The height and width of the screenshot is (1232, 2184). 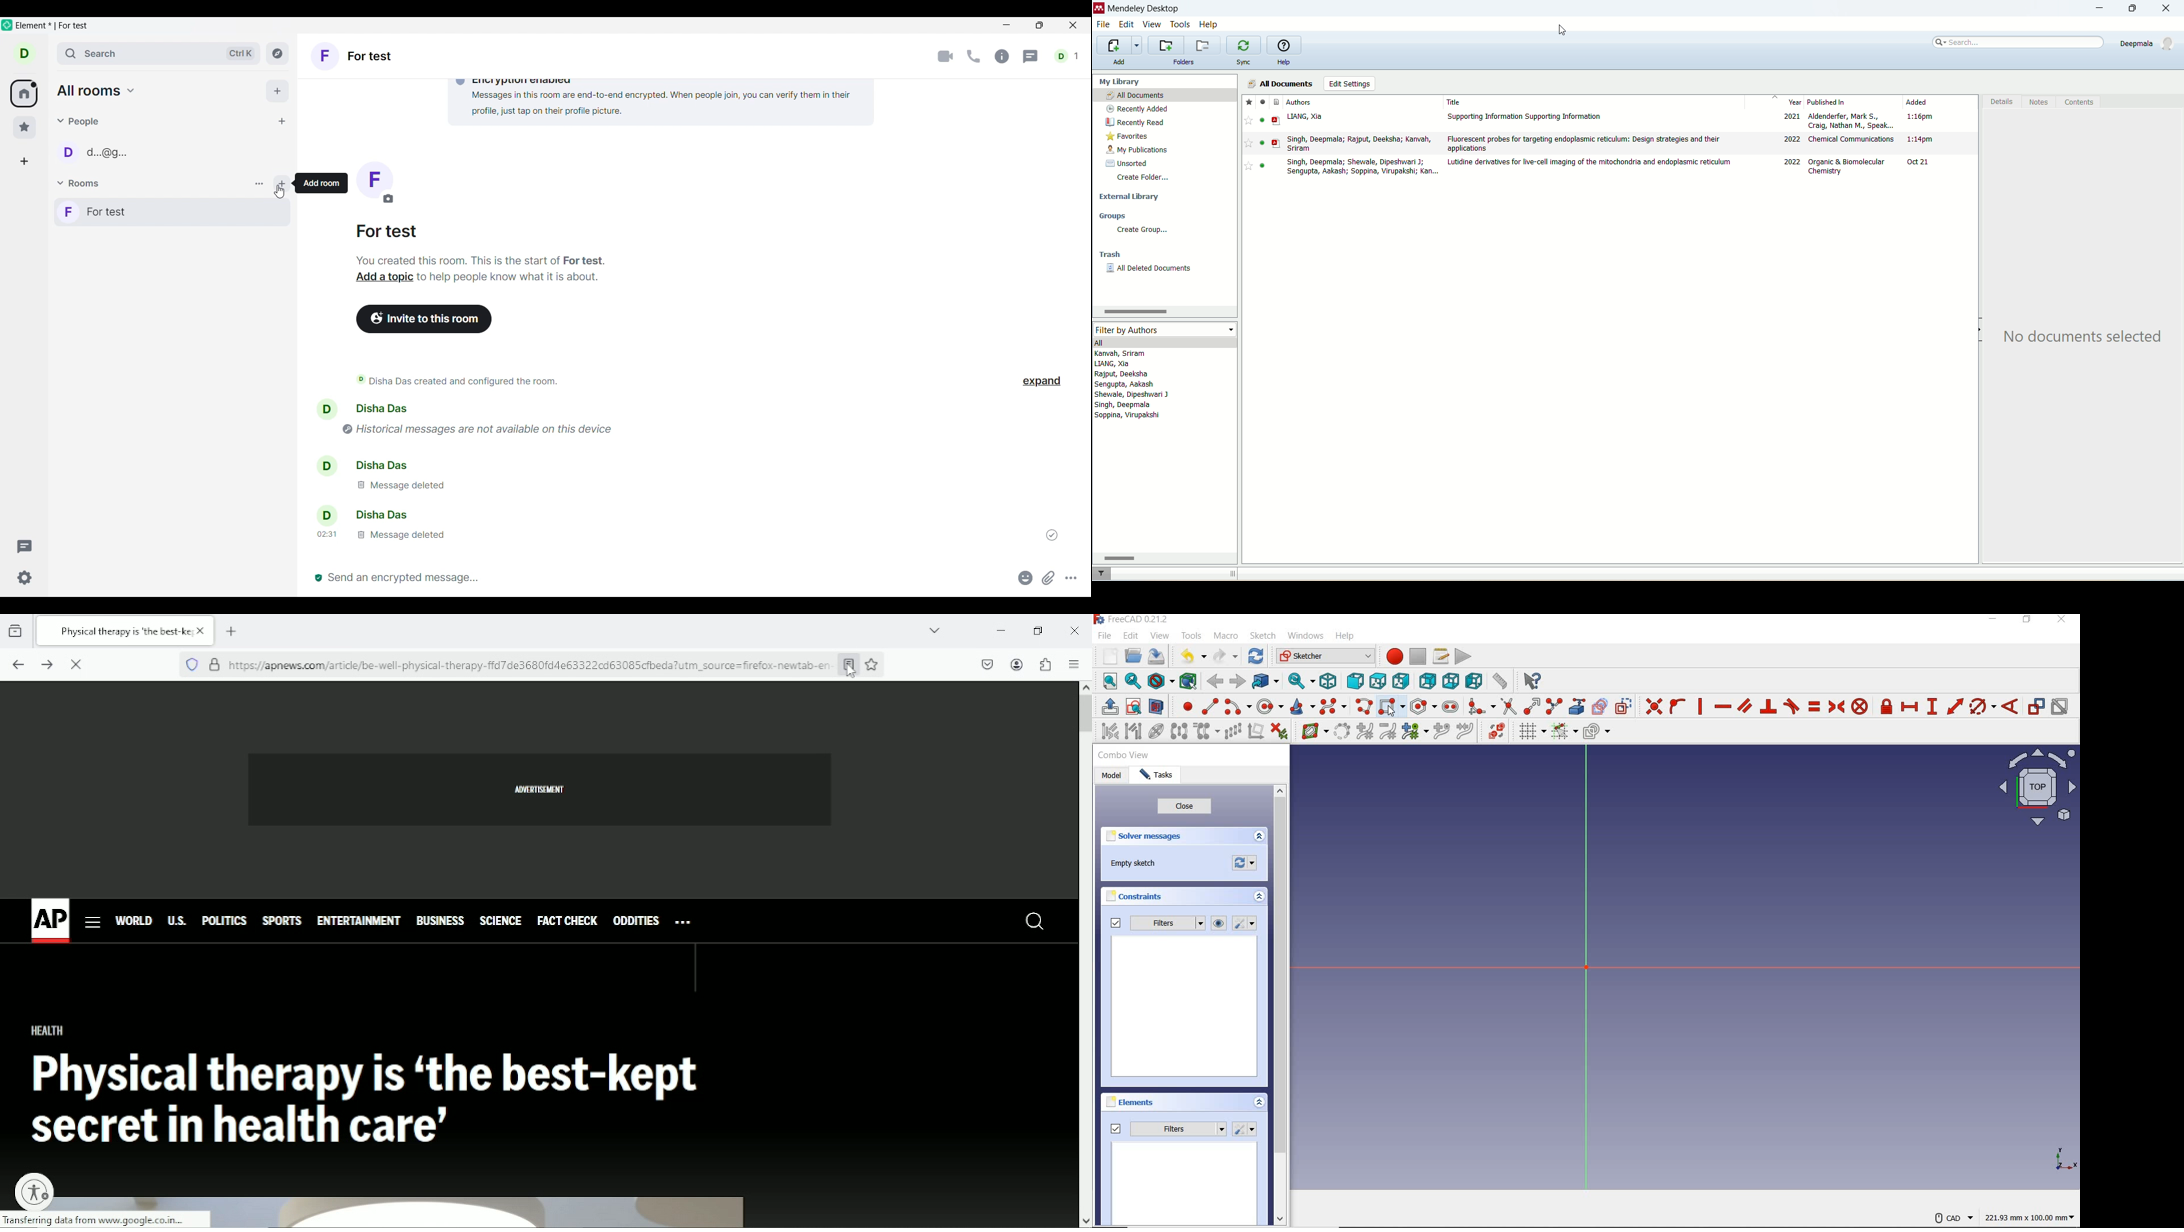 I want to click on go back, so click(x=17, y=664).